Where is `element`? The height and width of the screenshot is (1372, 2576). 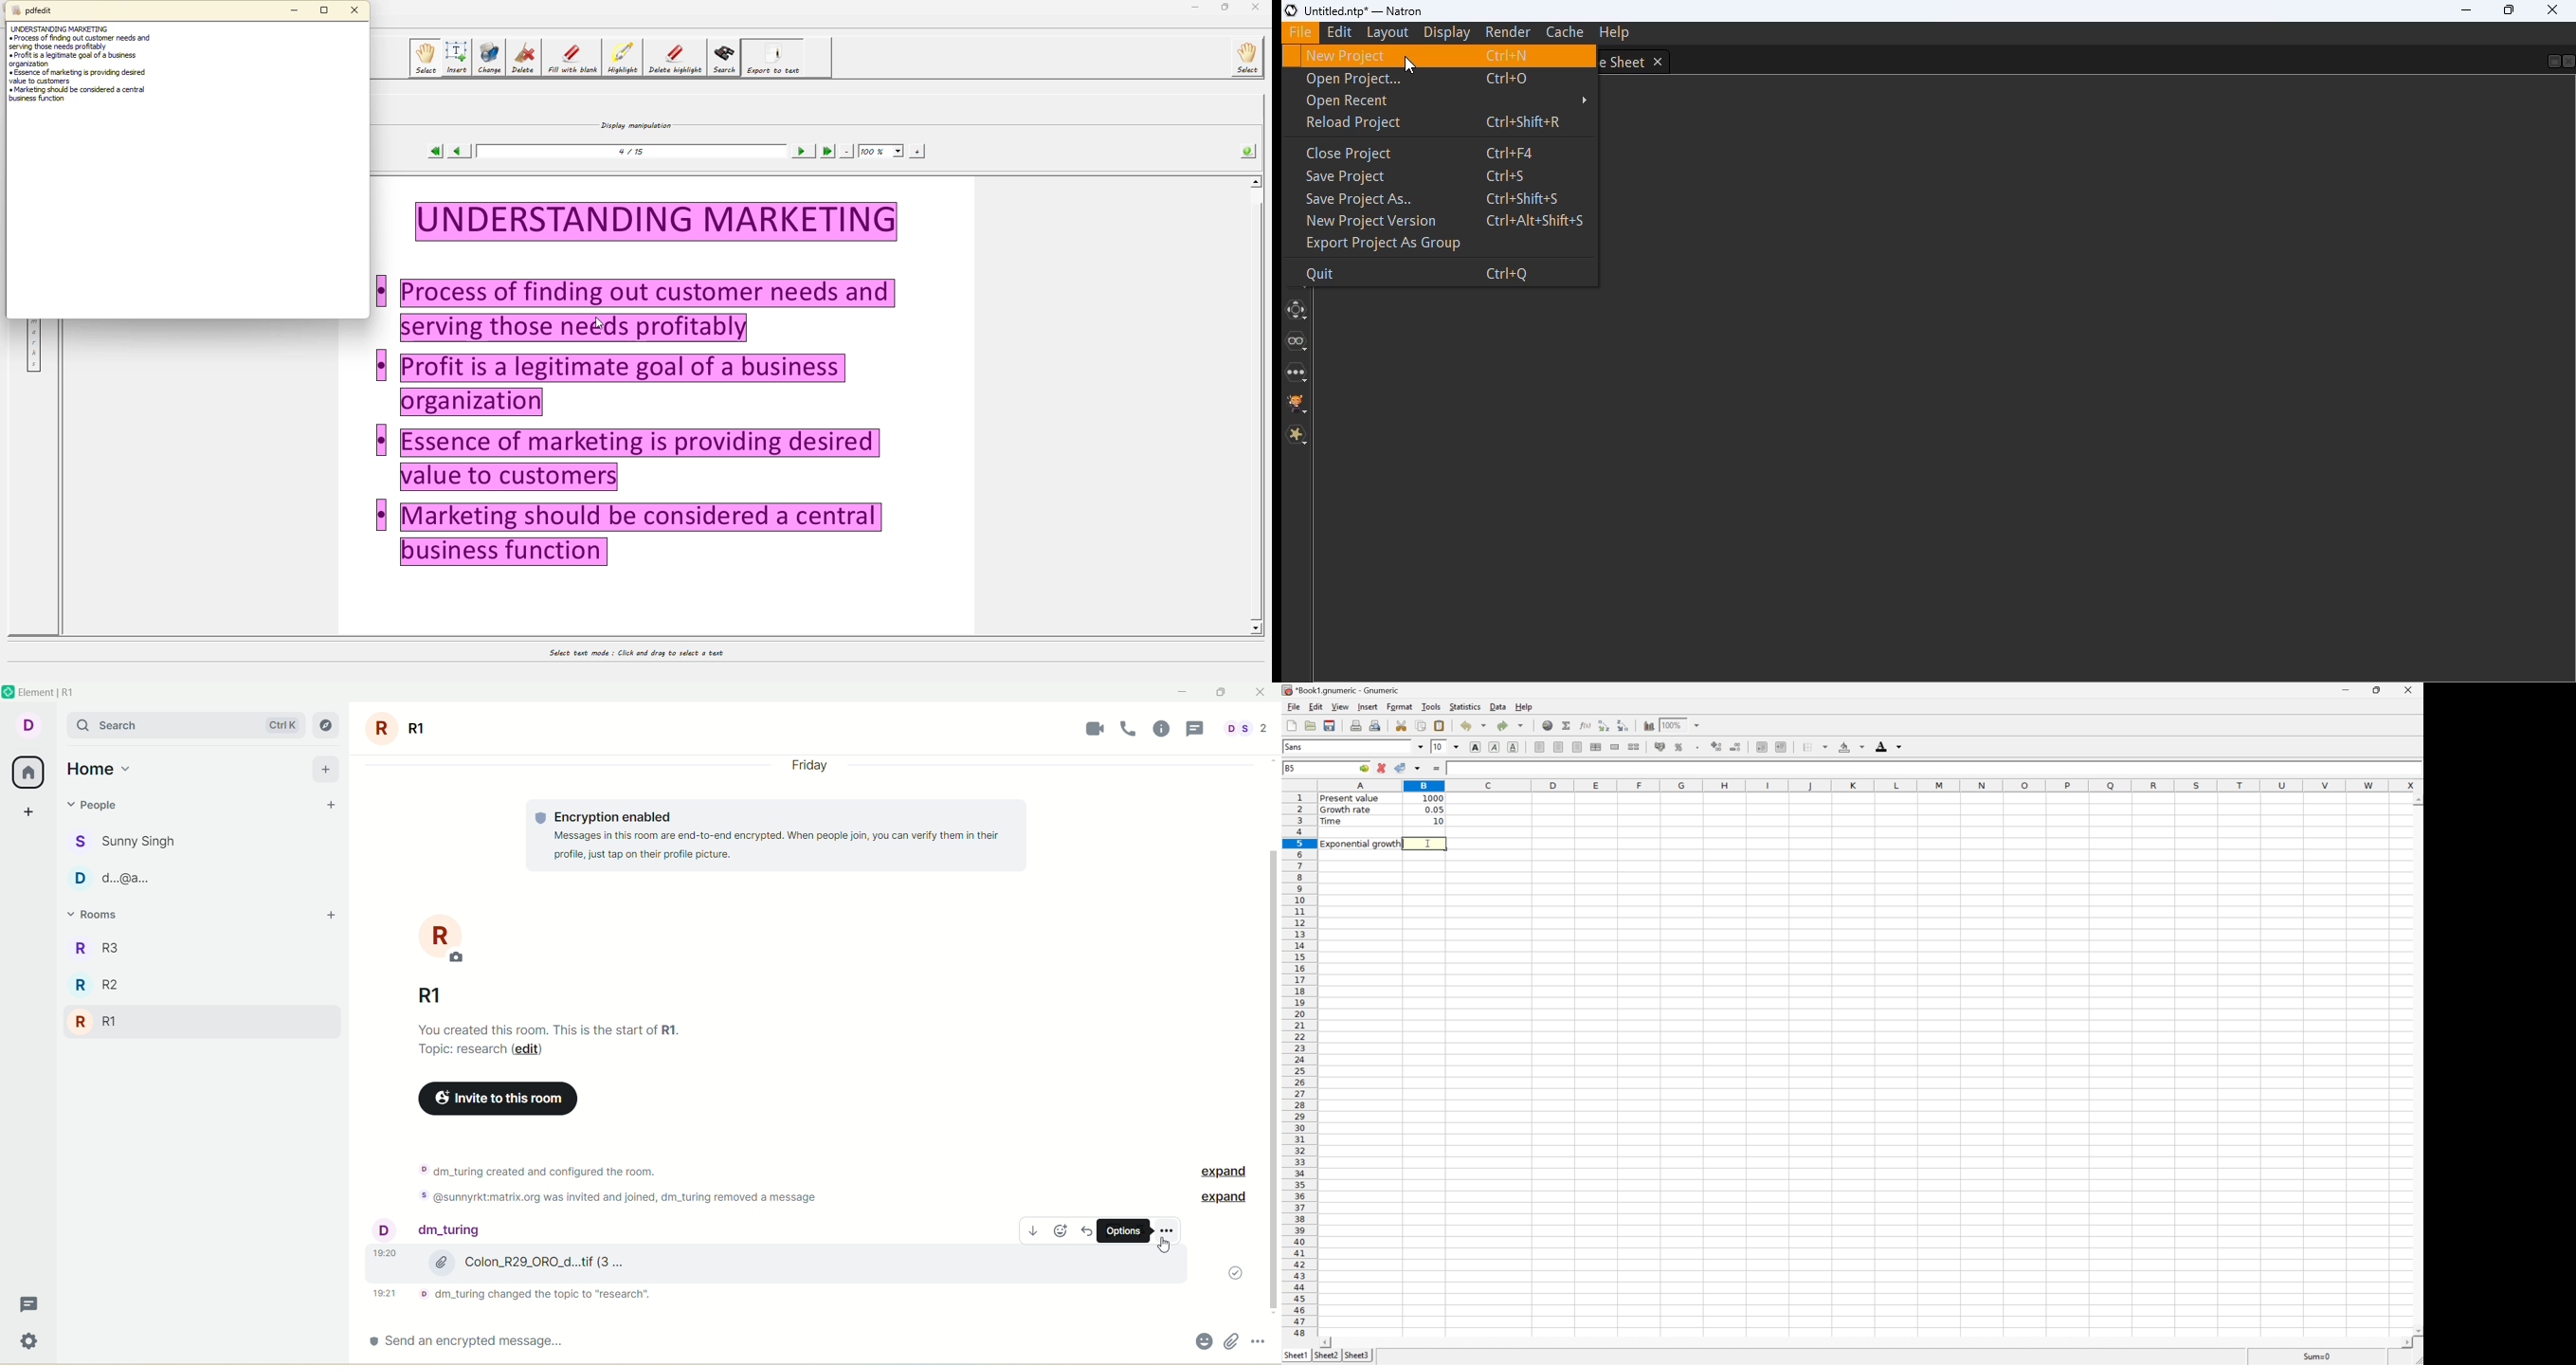
element is located at coordinates (51, 693).